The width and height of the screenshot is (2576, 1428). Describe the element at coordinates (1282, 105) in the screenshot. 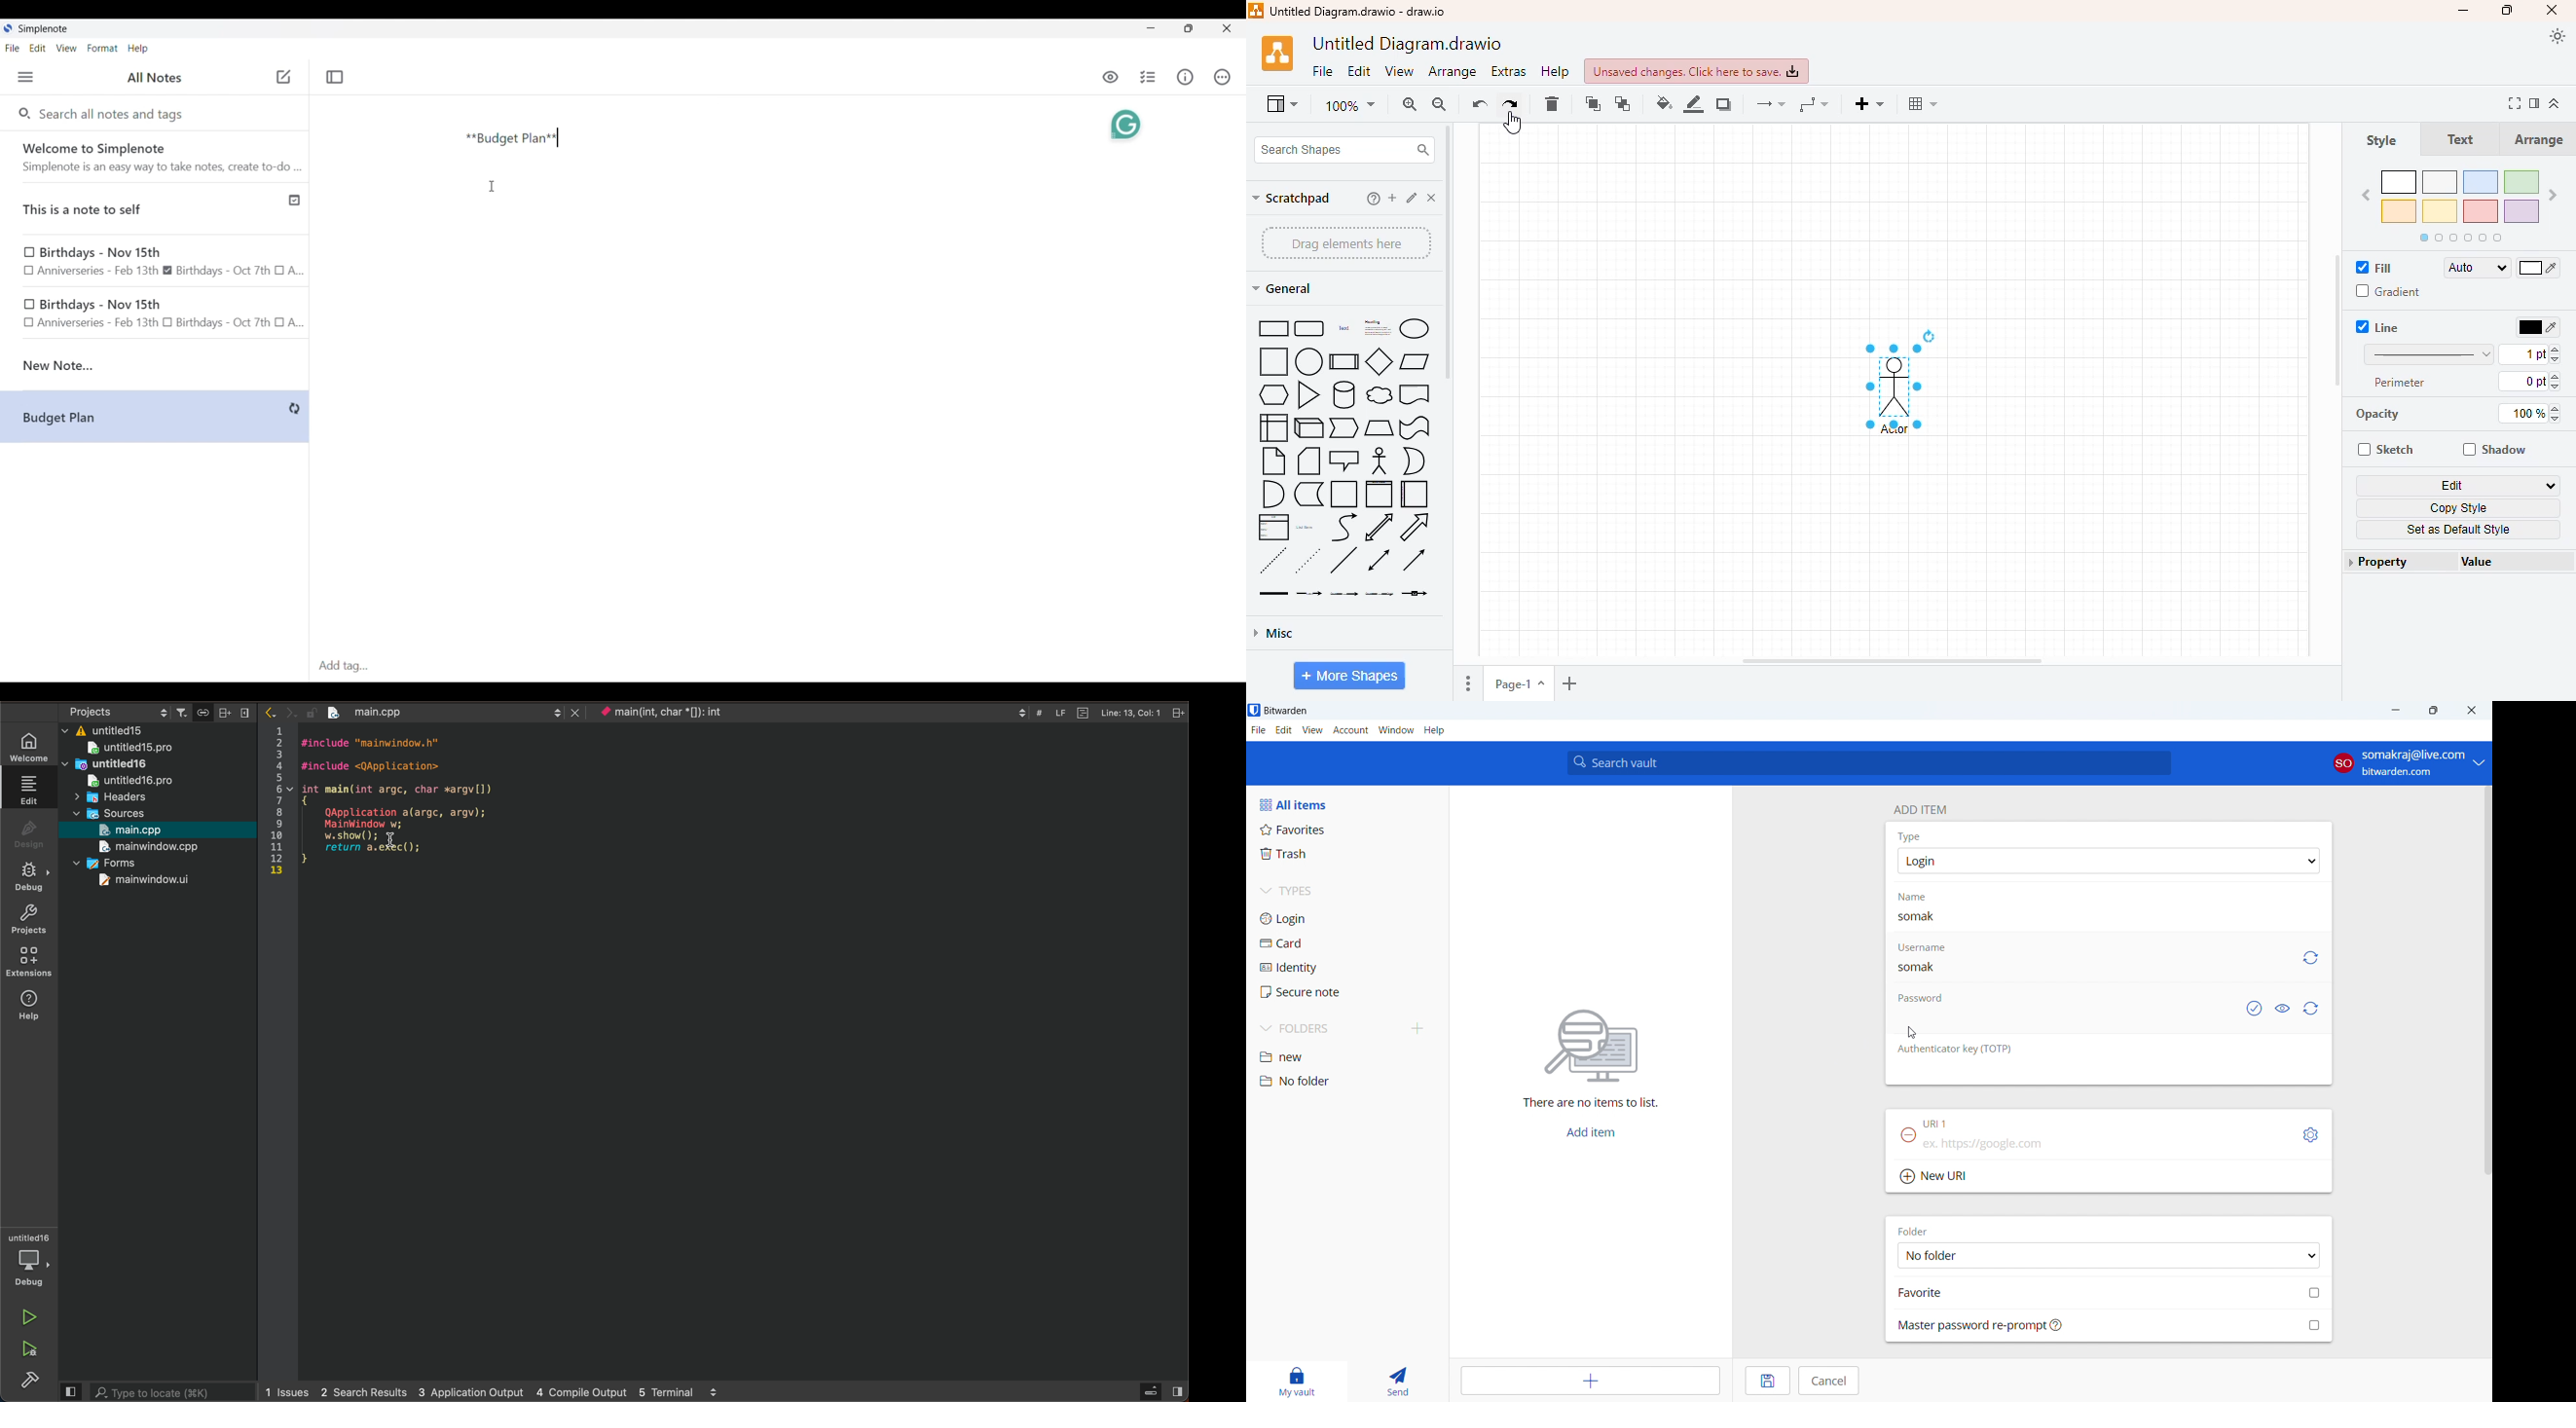

I see `view` at that location.